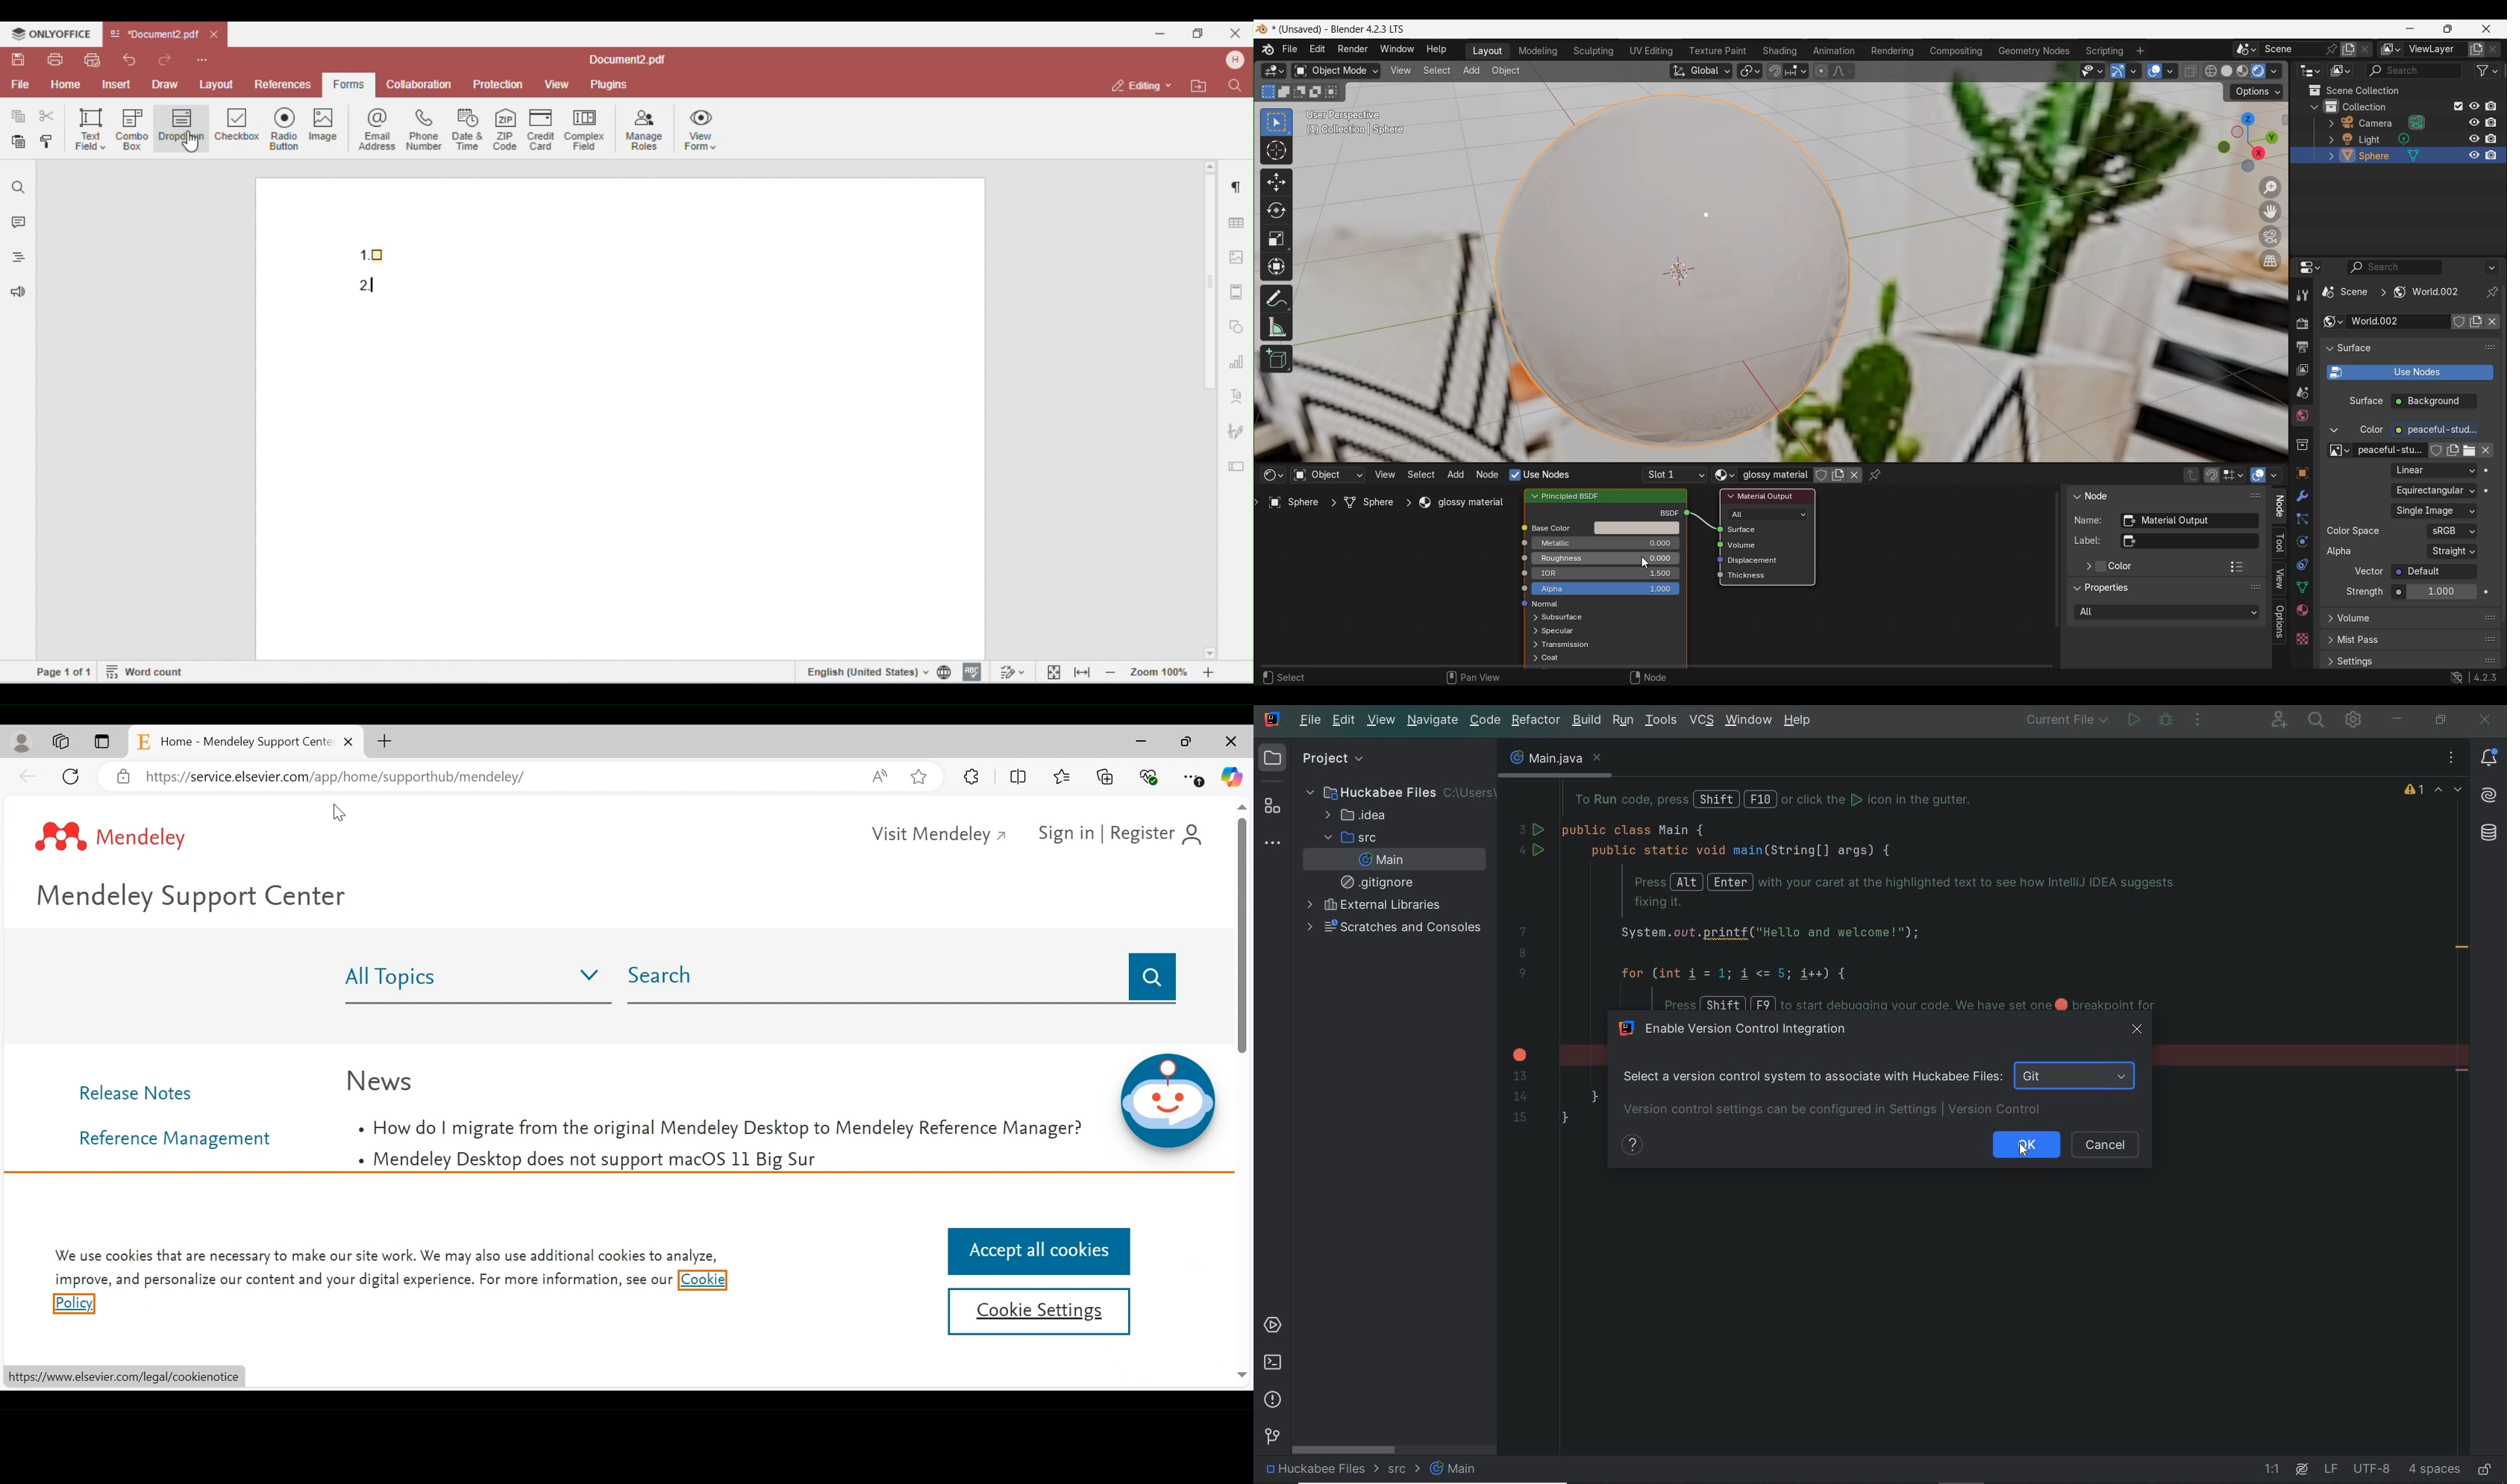  Describe the element at coordinates (2034, 51) in the screenshot. I see `Geometry nodes workspace` at that location.